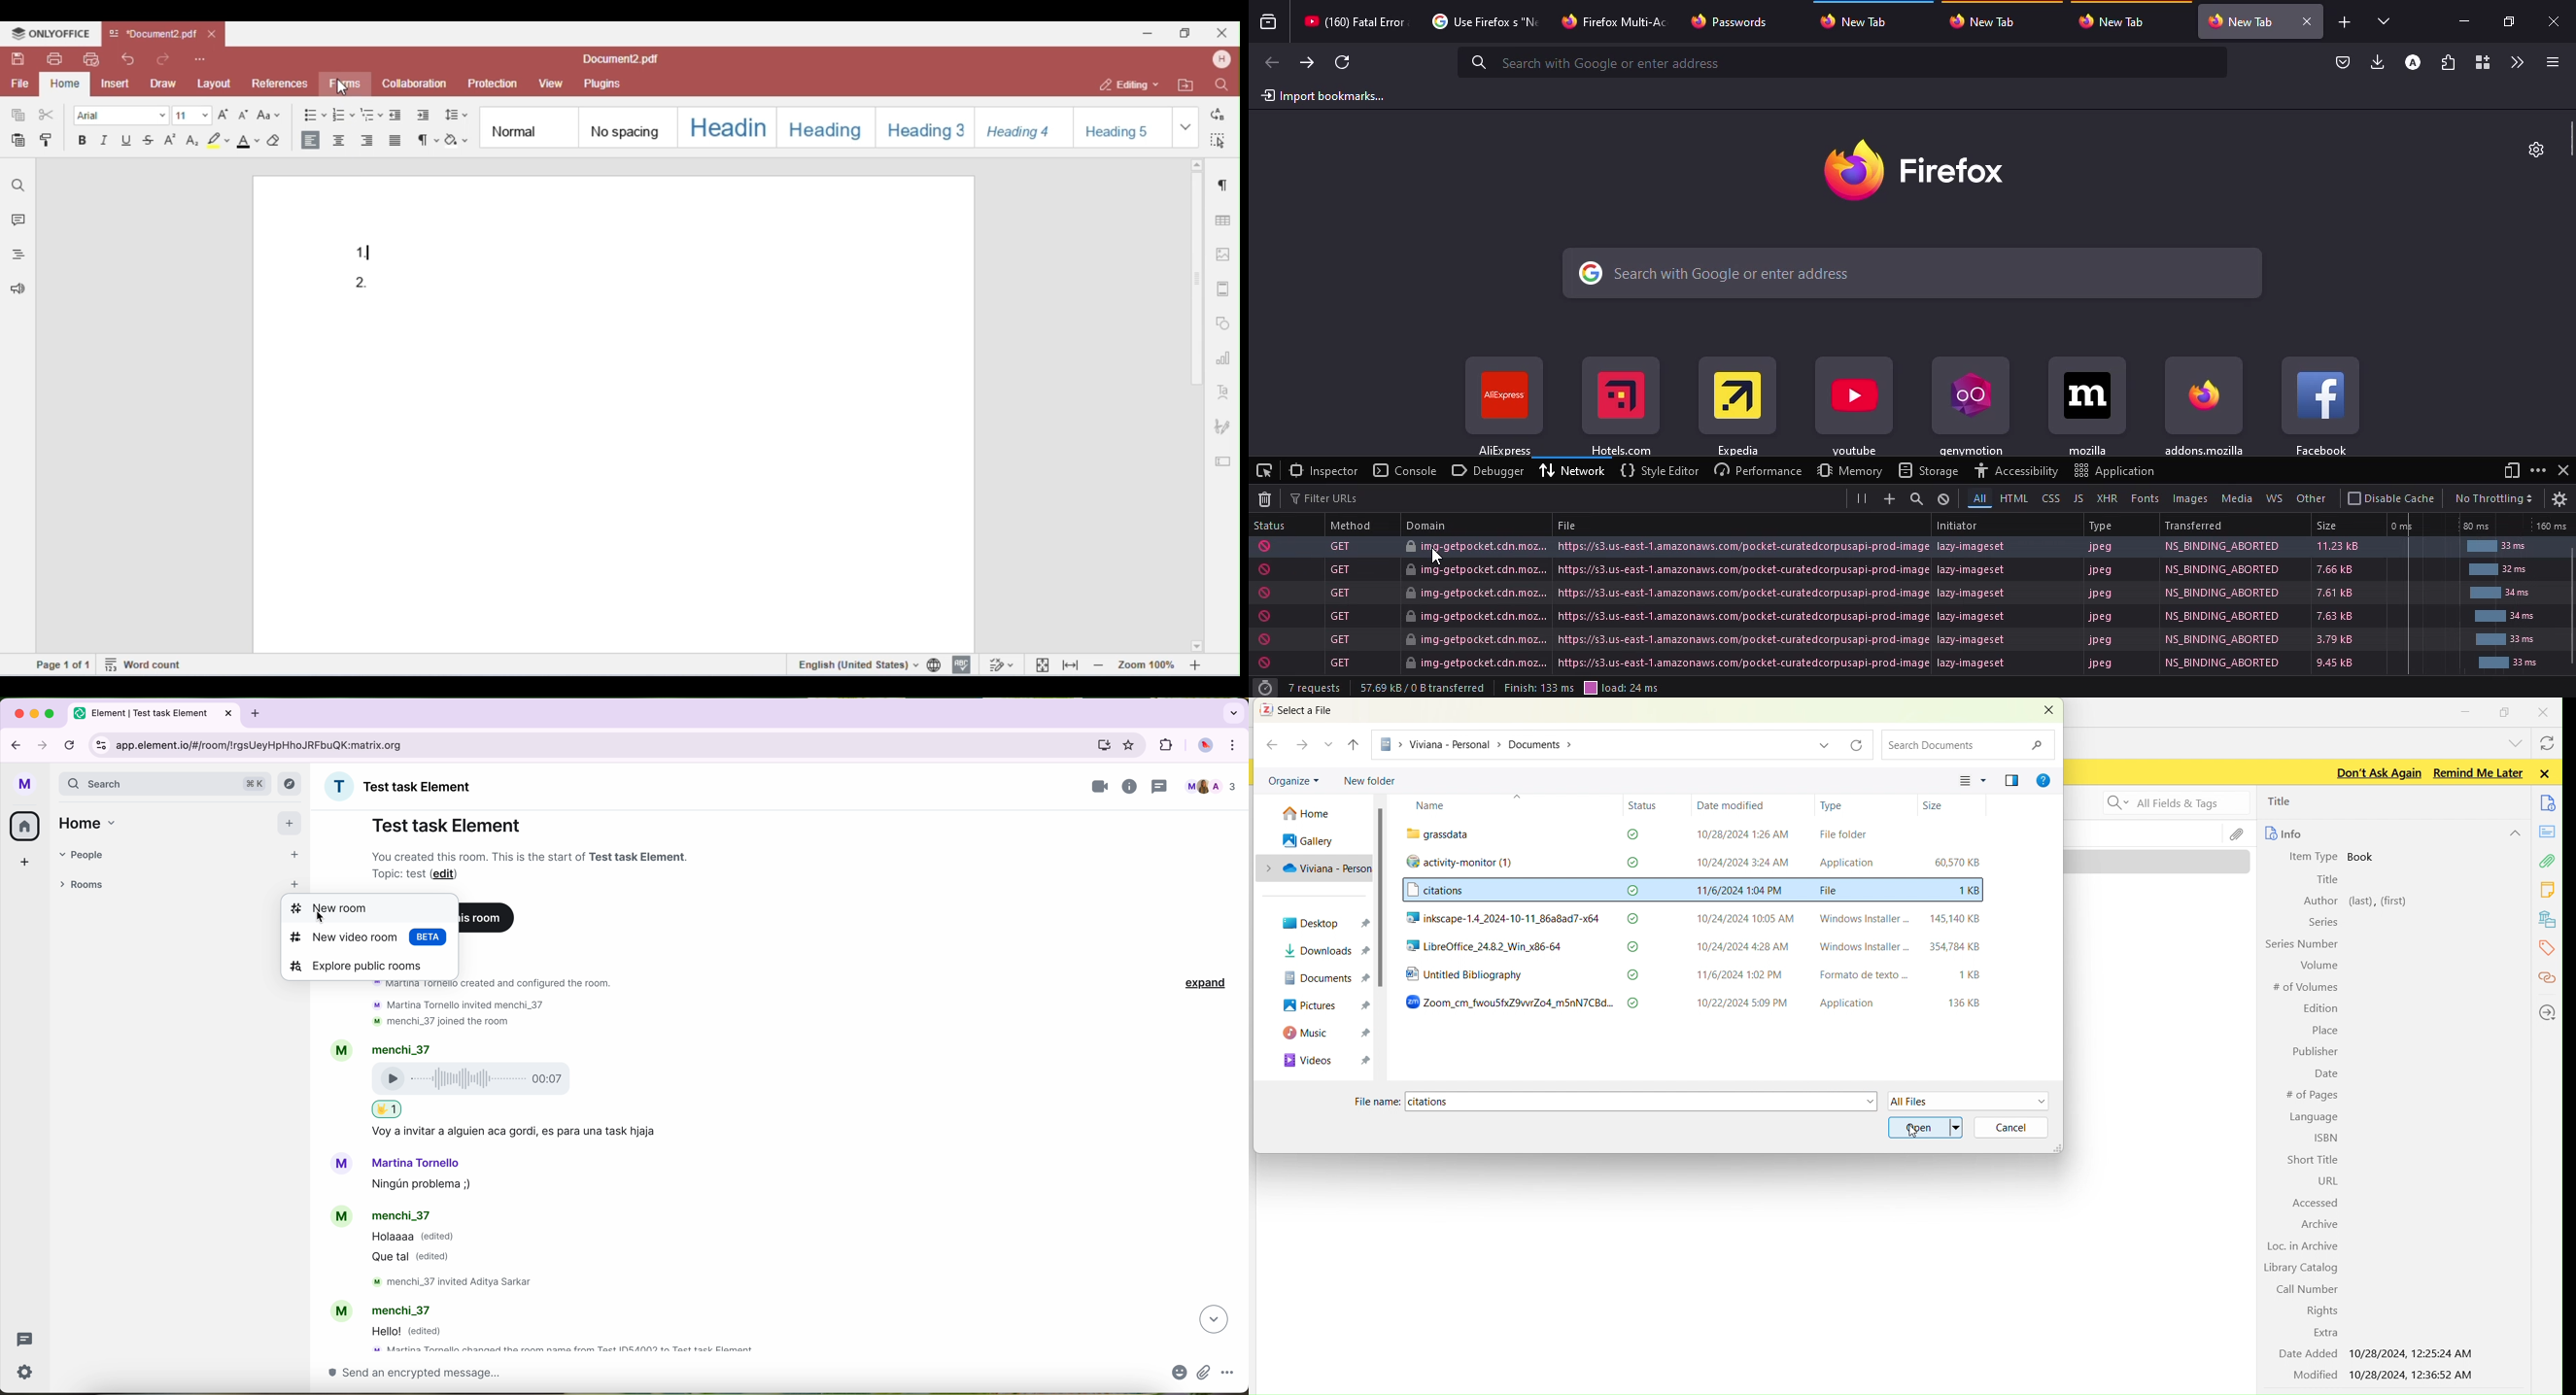 The image size is (2576, 1400). I want to click on text, so click(469, 1003).